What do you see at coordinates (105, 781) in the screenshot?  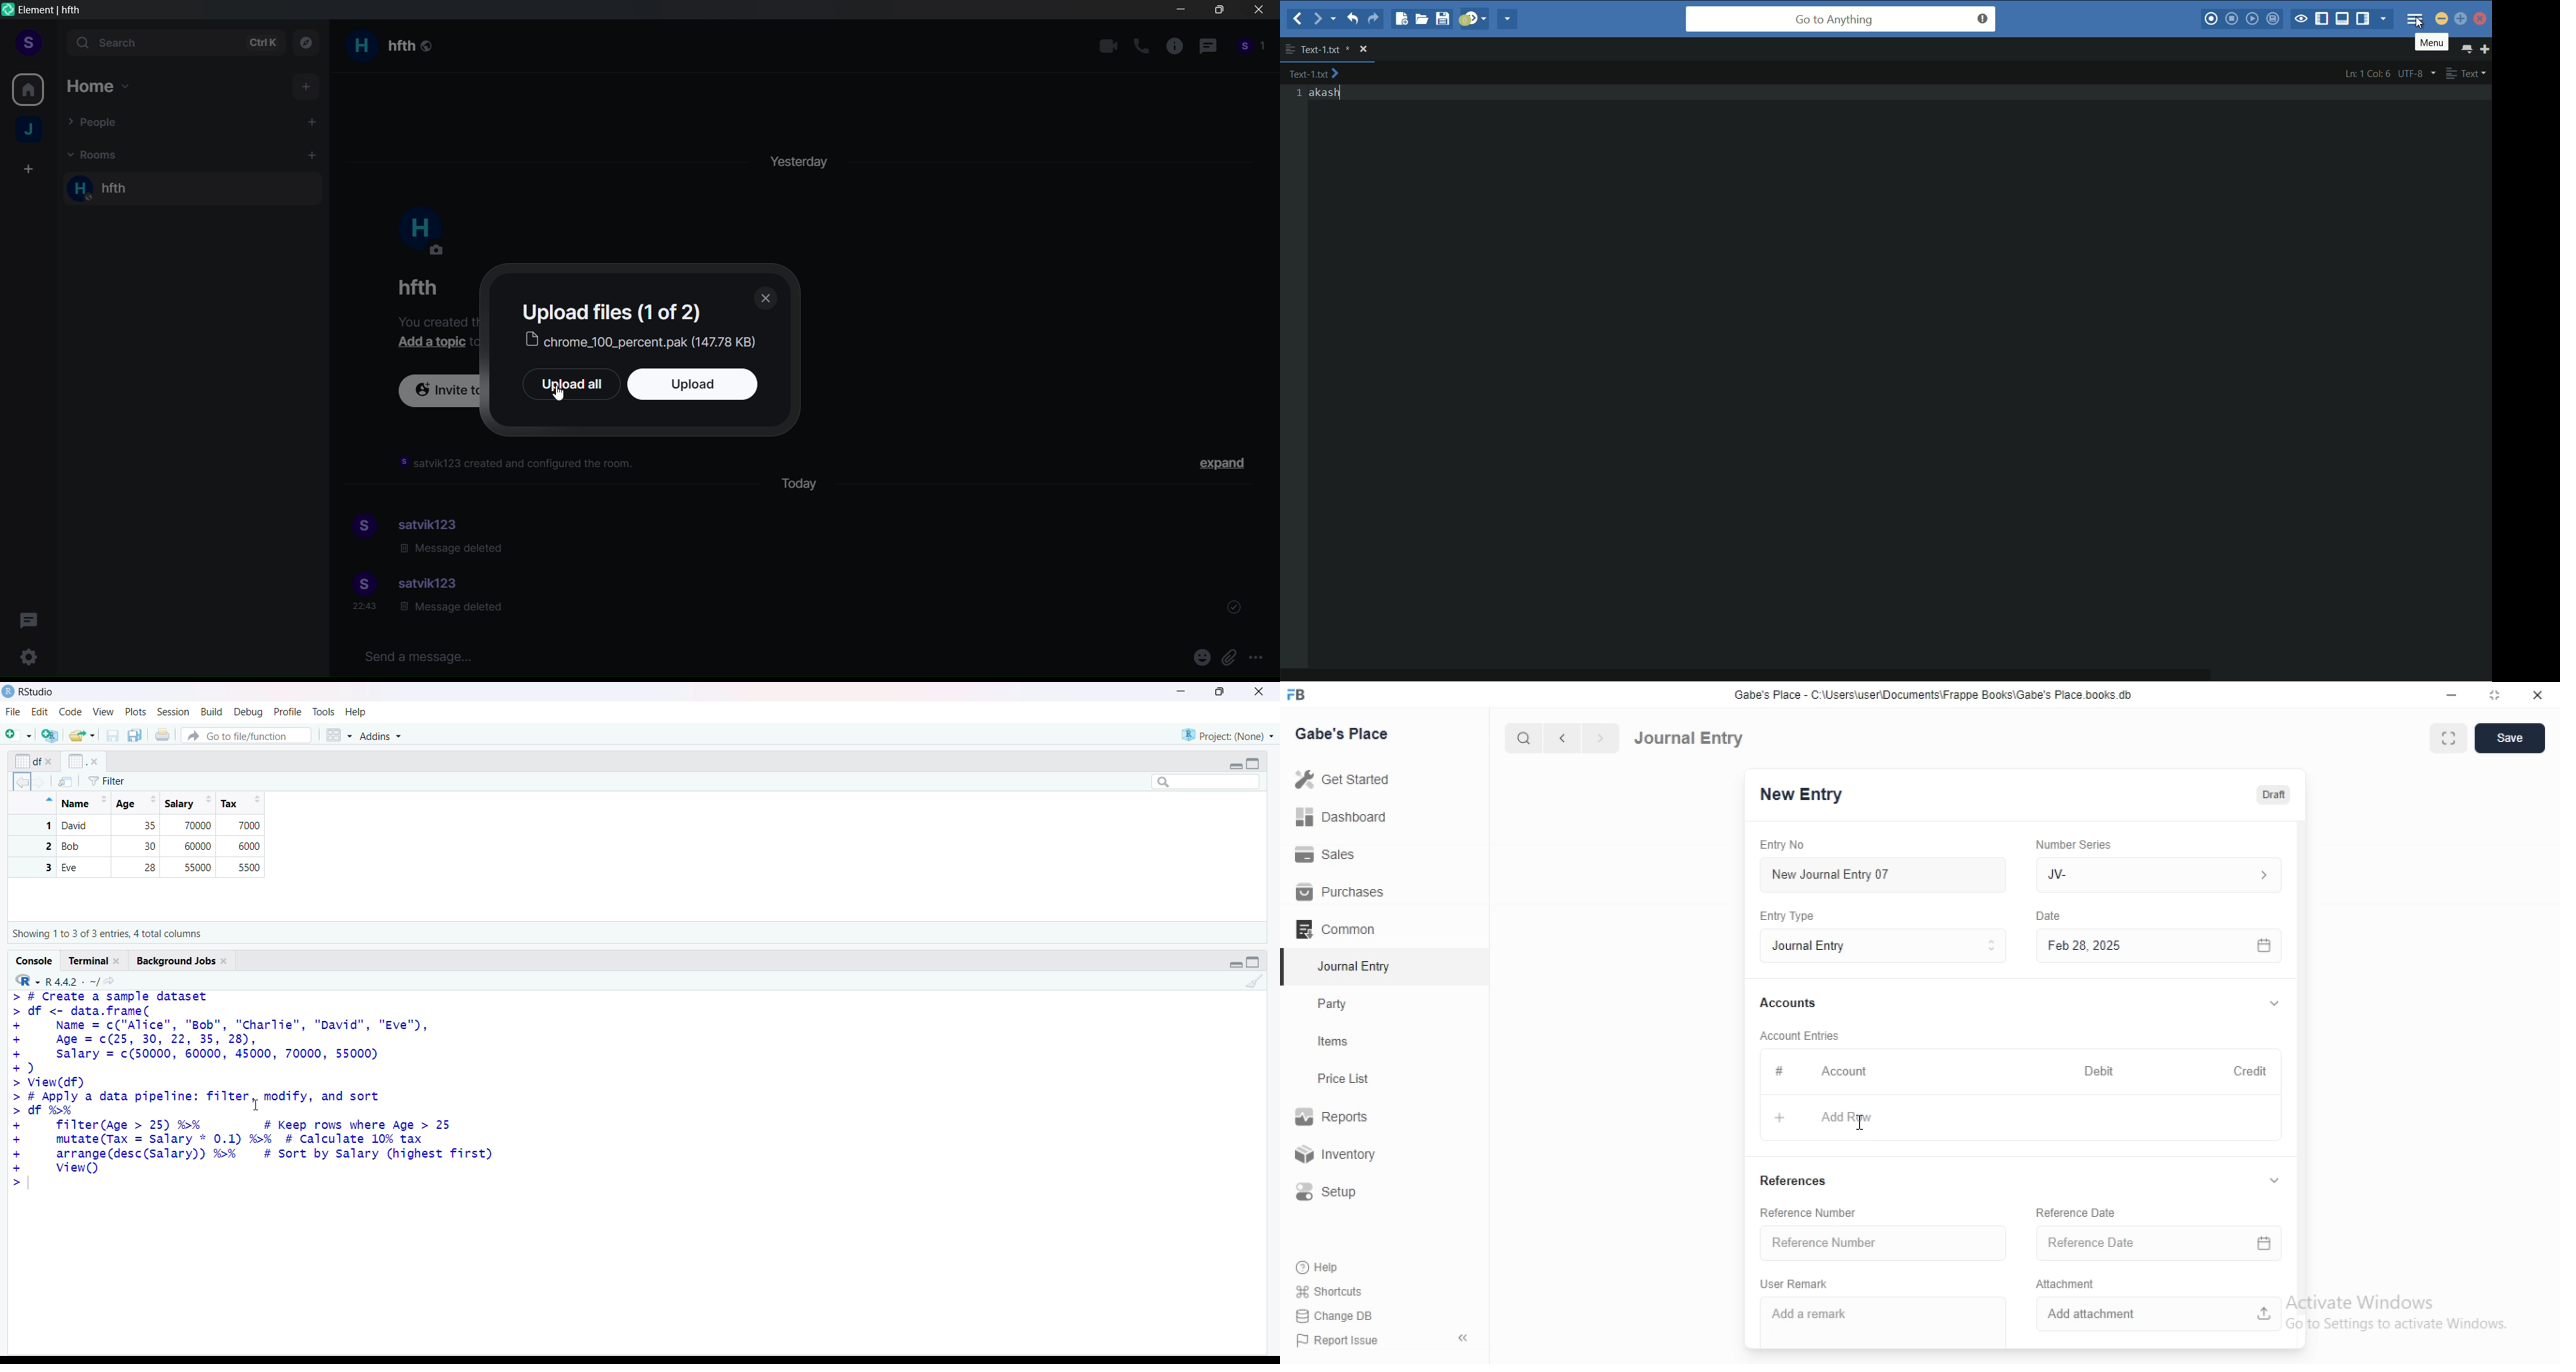 I see `filter` at bounding box center [105, 781].